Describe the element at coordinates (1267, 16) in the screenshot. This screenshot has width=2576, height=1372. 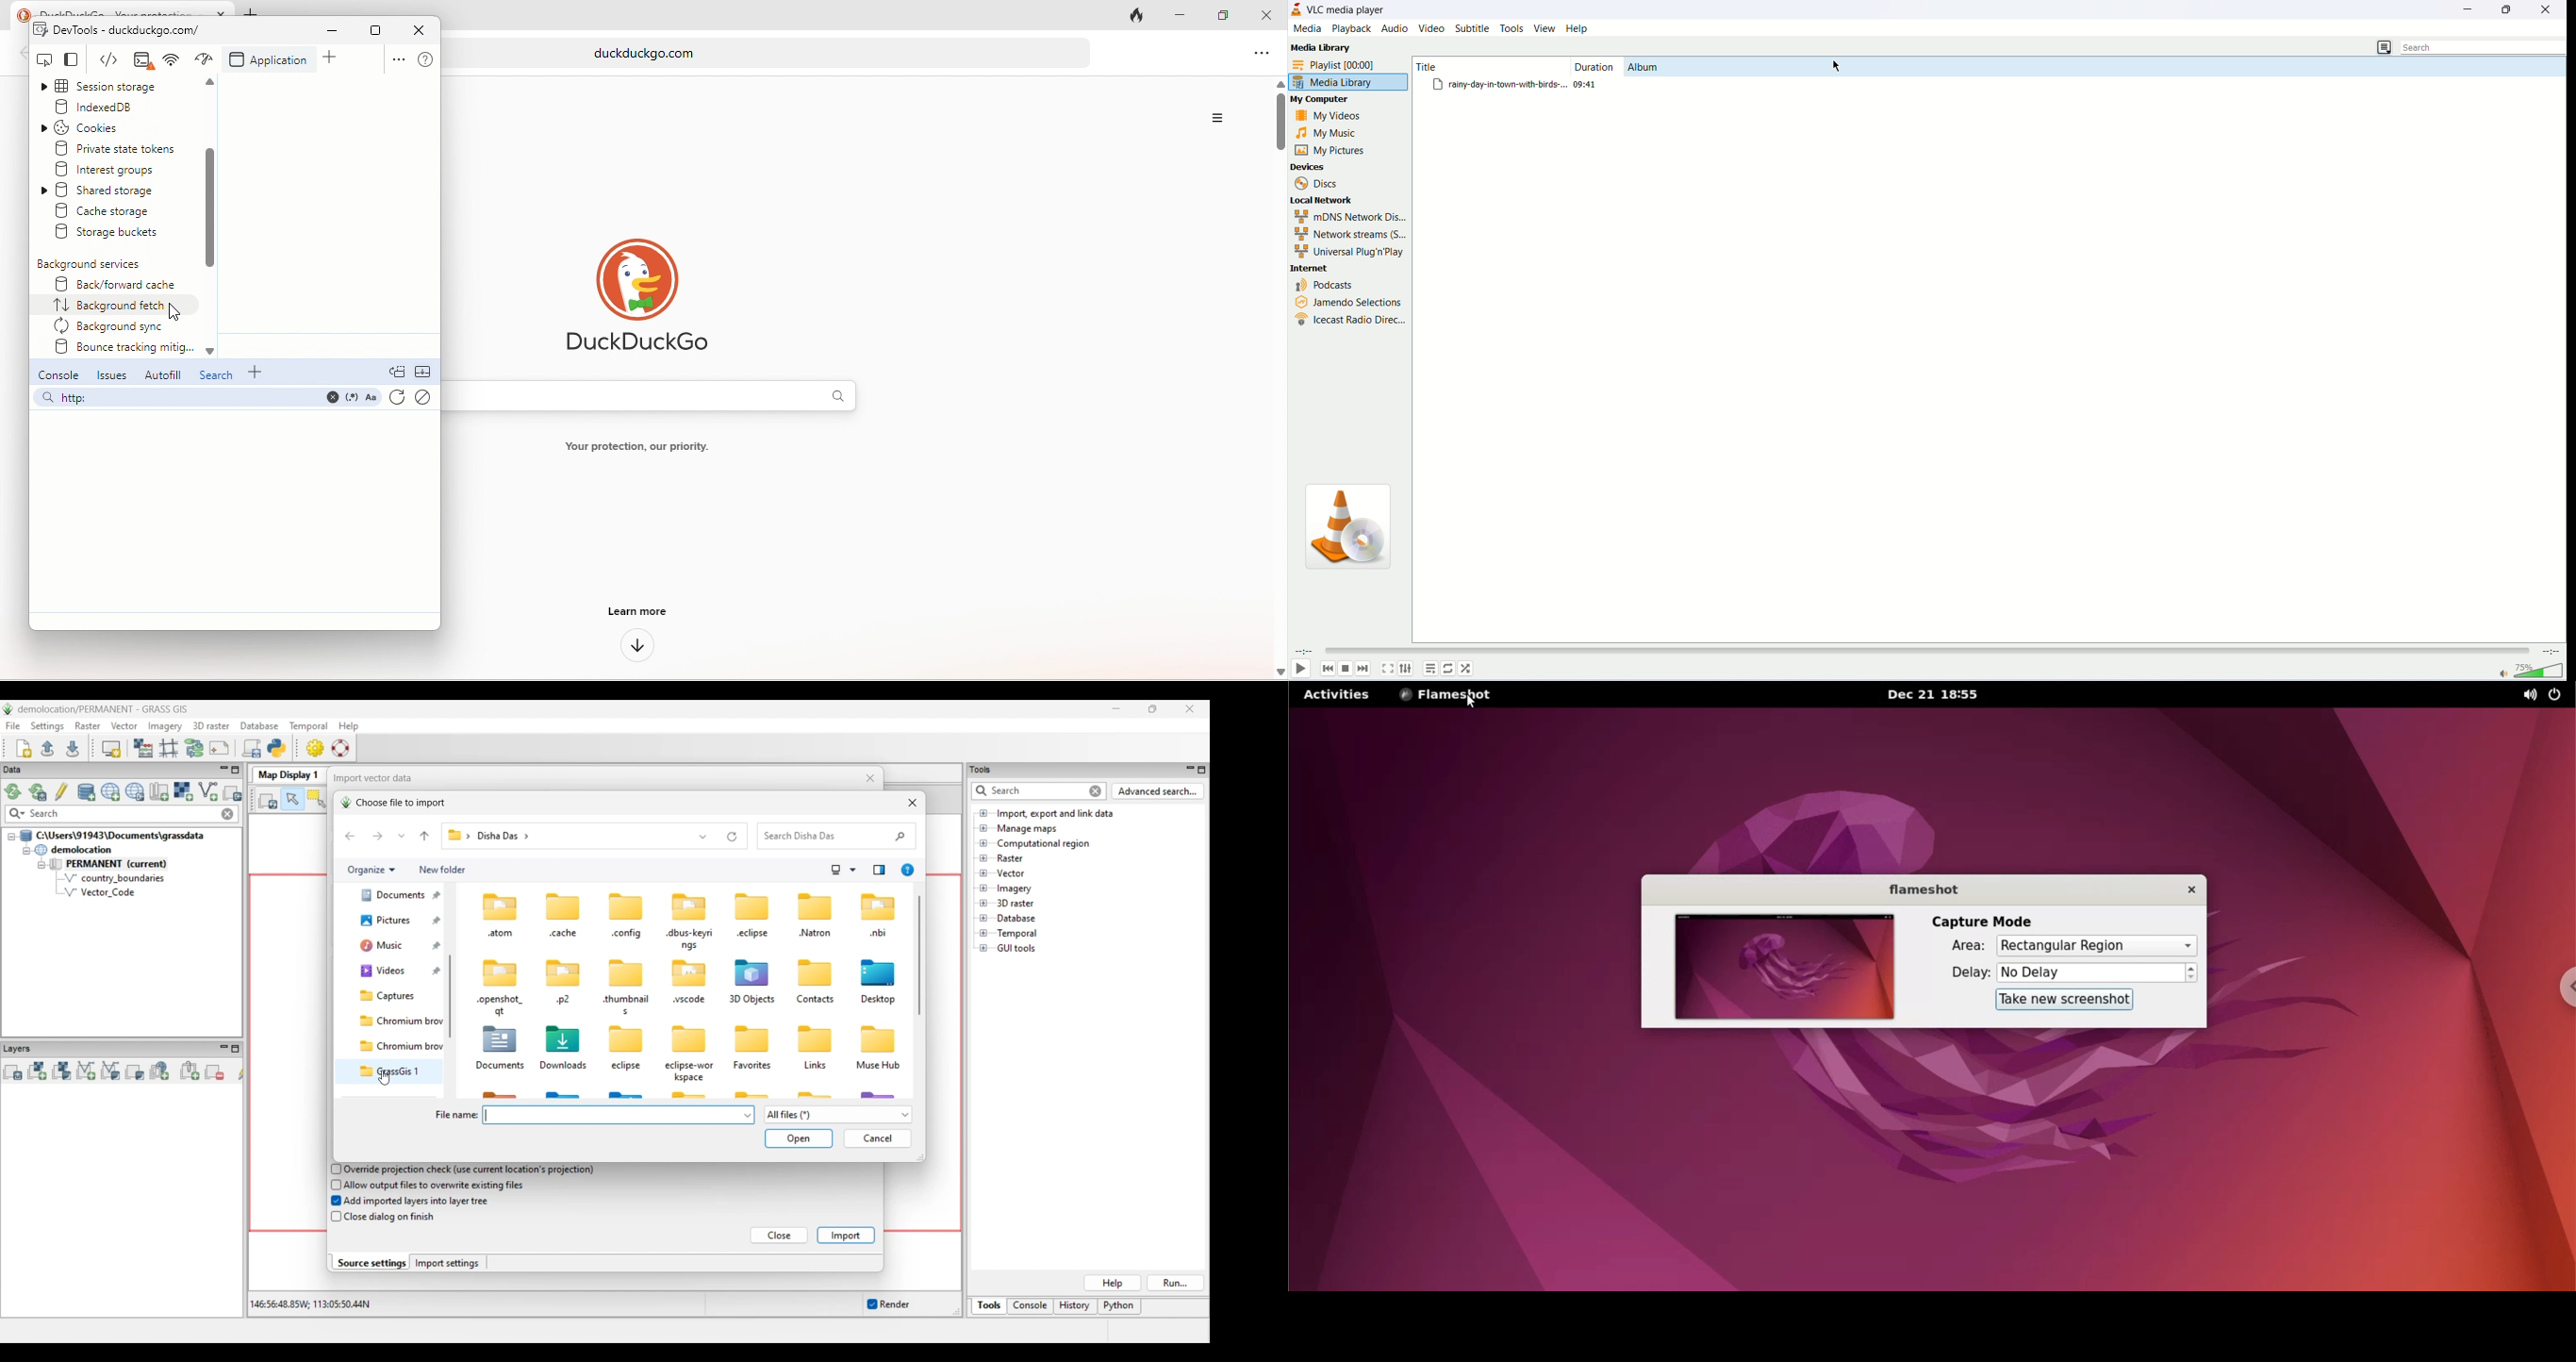
I see `close` at that location.